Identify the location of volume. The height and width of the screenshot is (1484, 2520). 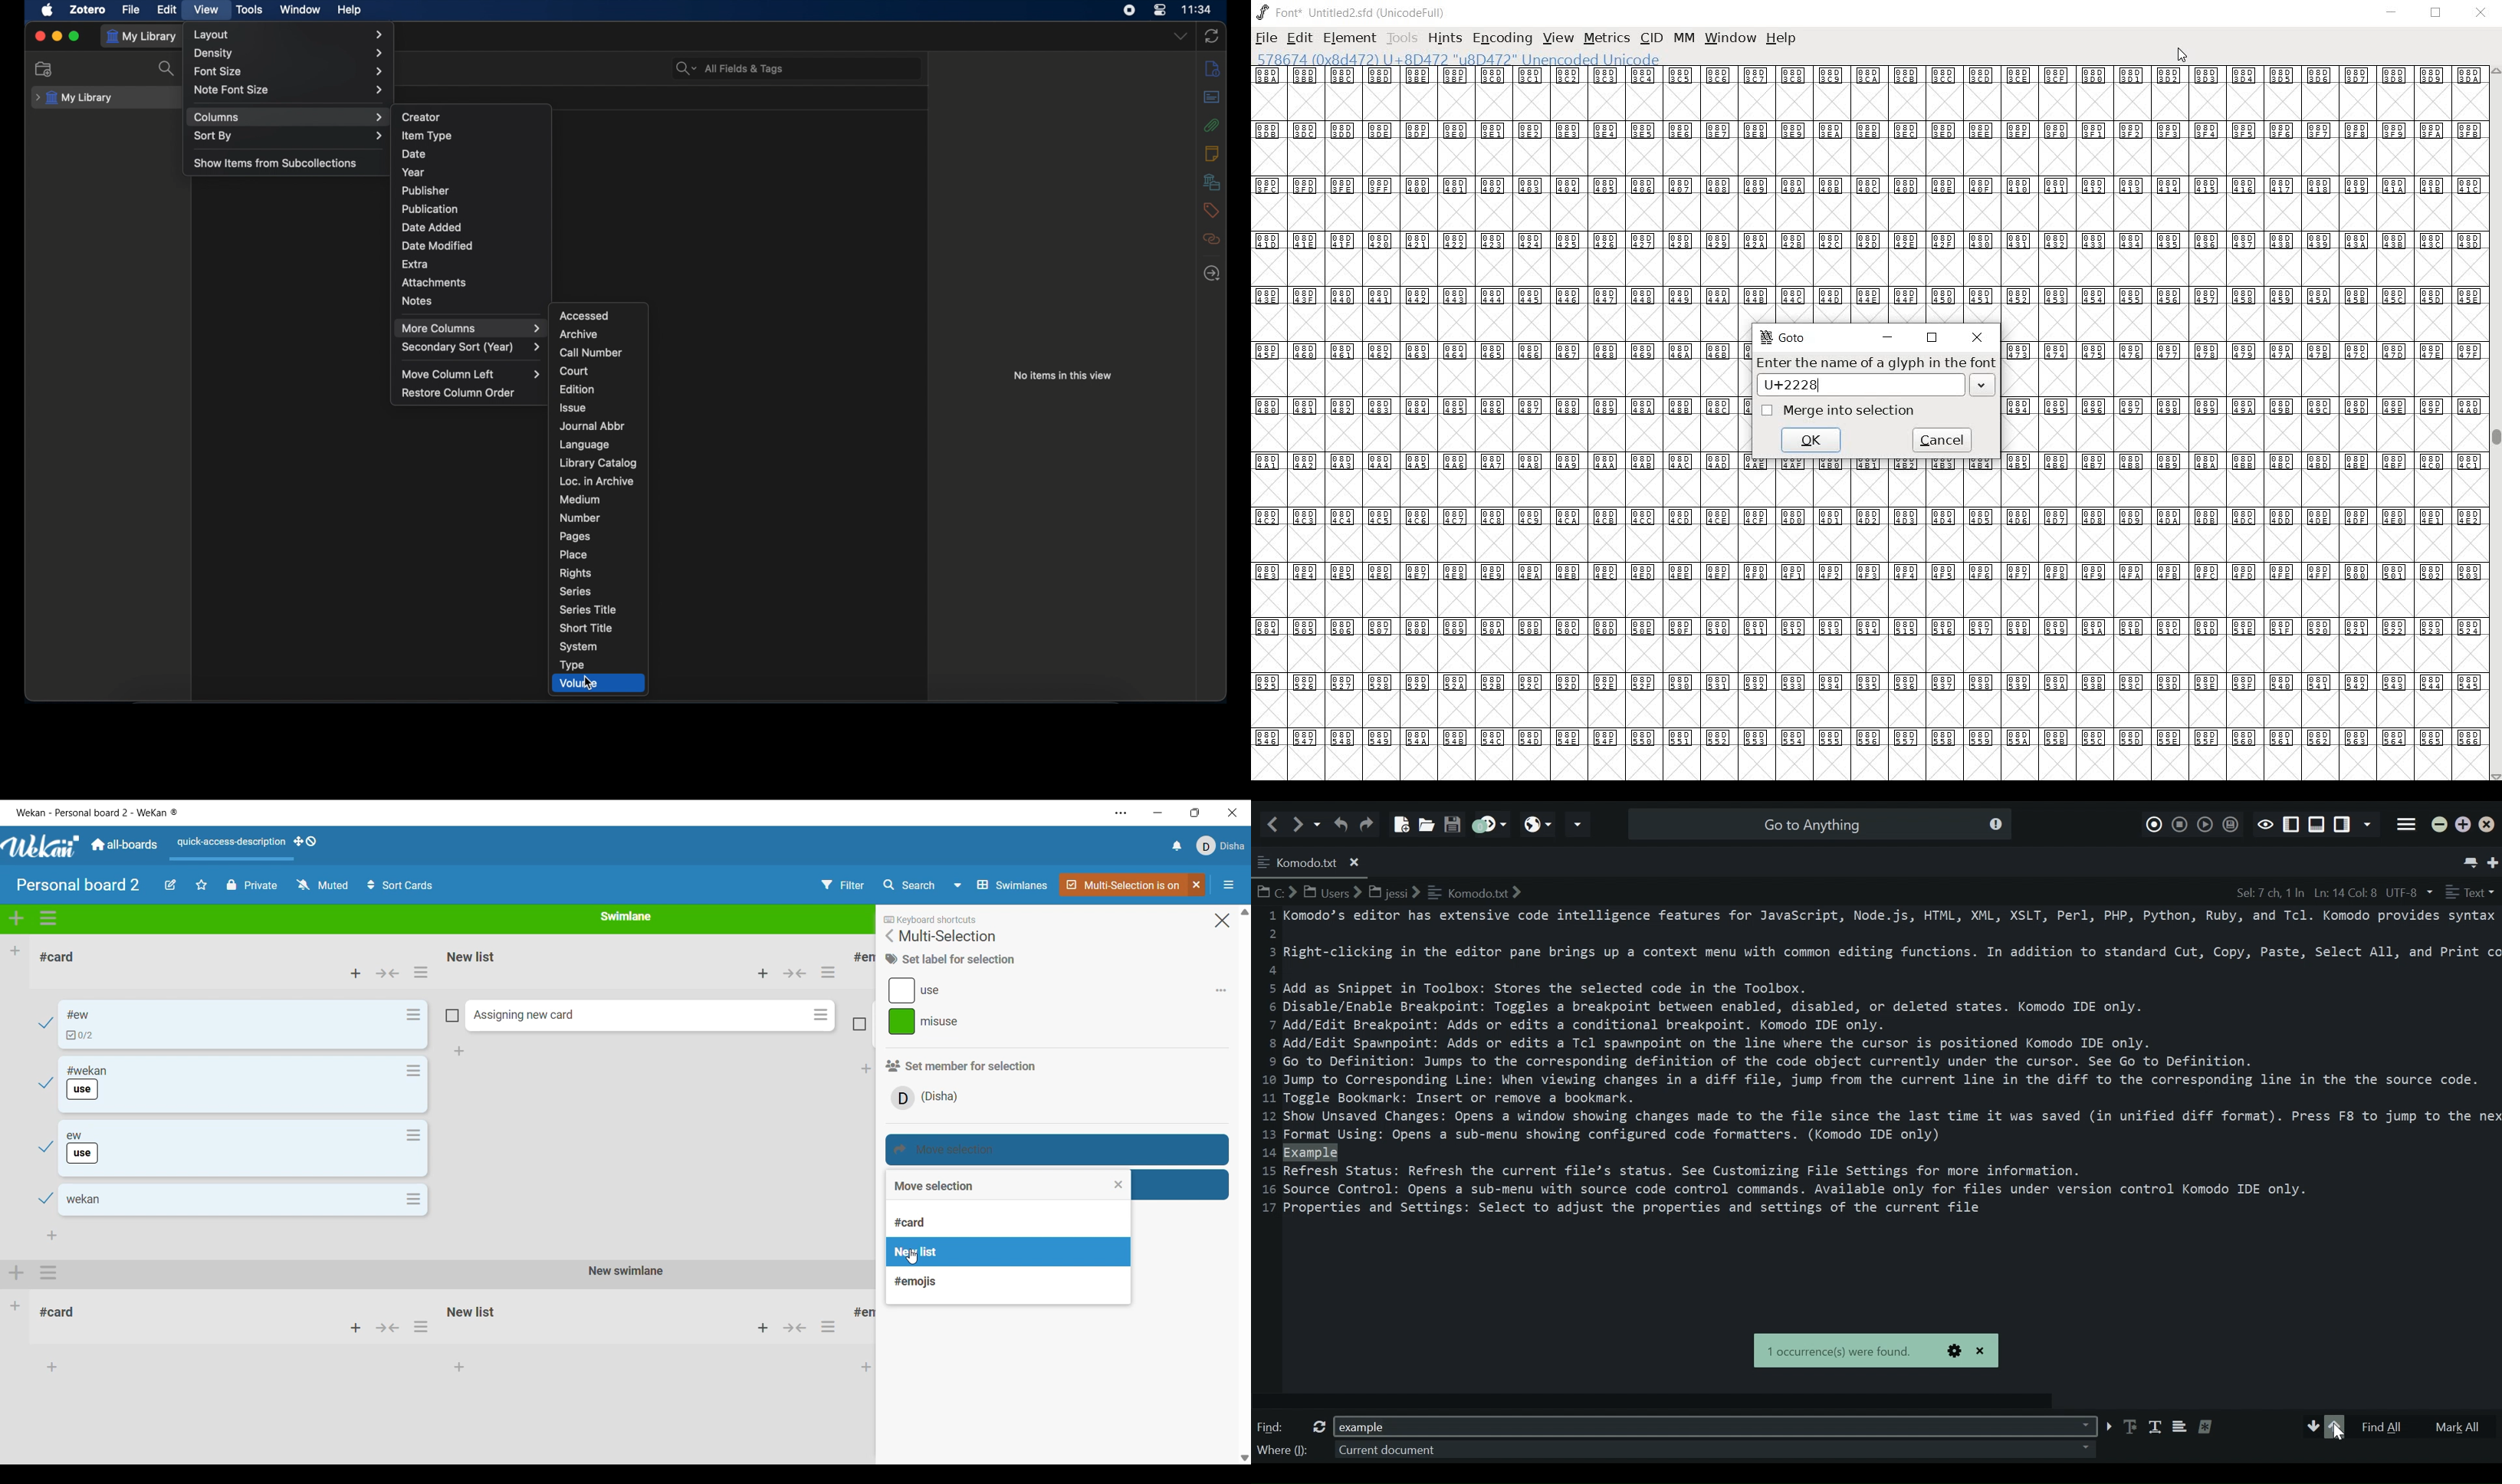
(579, 683).